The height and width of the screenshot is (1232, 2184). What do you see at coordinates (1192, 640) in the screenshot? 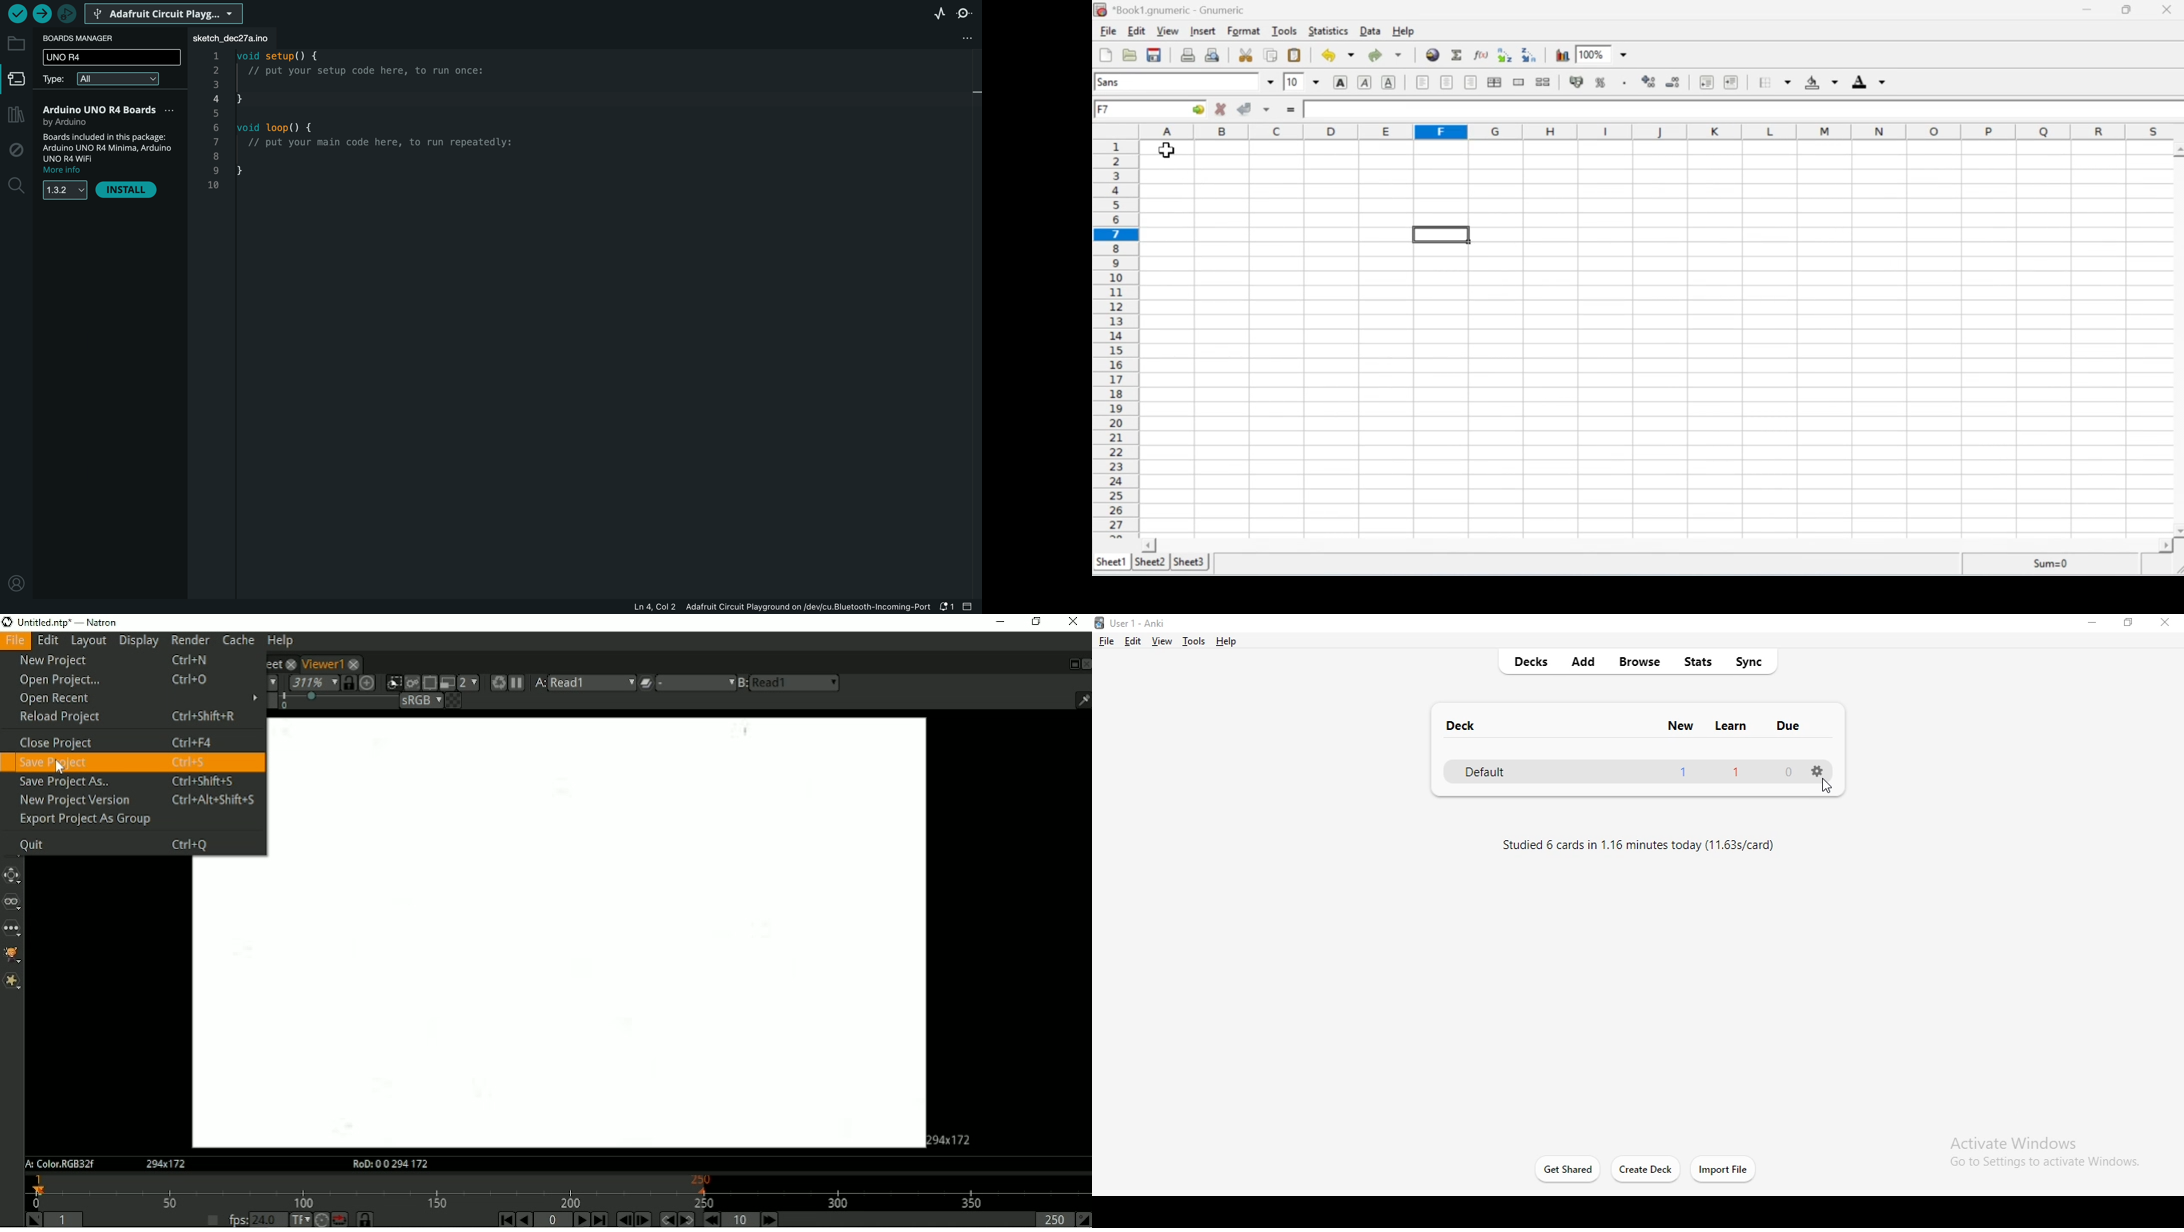
I see `tools` at bounding box center [1192, 640].